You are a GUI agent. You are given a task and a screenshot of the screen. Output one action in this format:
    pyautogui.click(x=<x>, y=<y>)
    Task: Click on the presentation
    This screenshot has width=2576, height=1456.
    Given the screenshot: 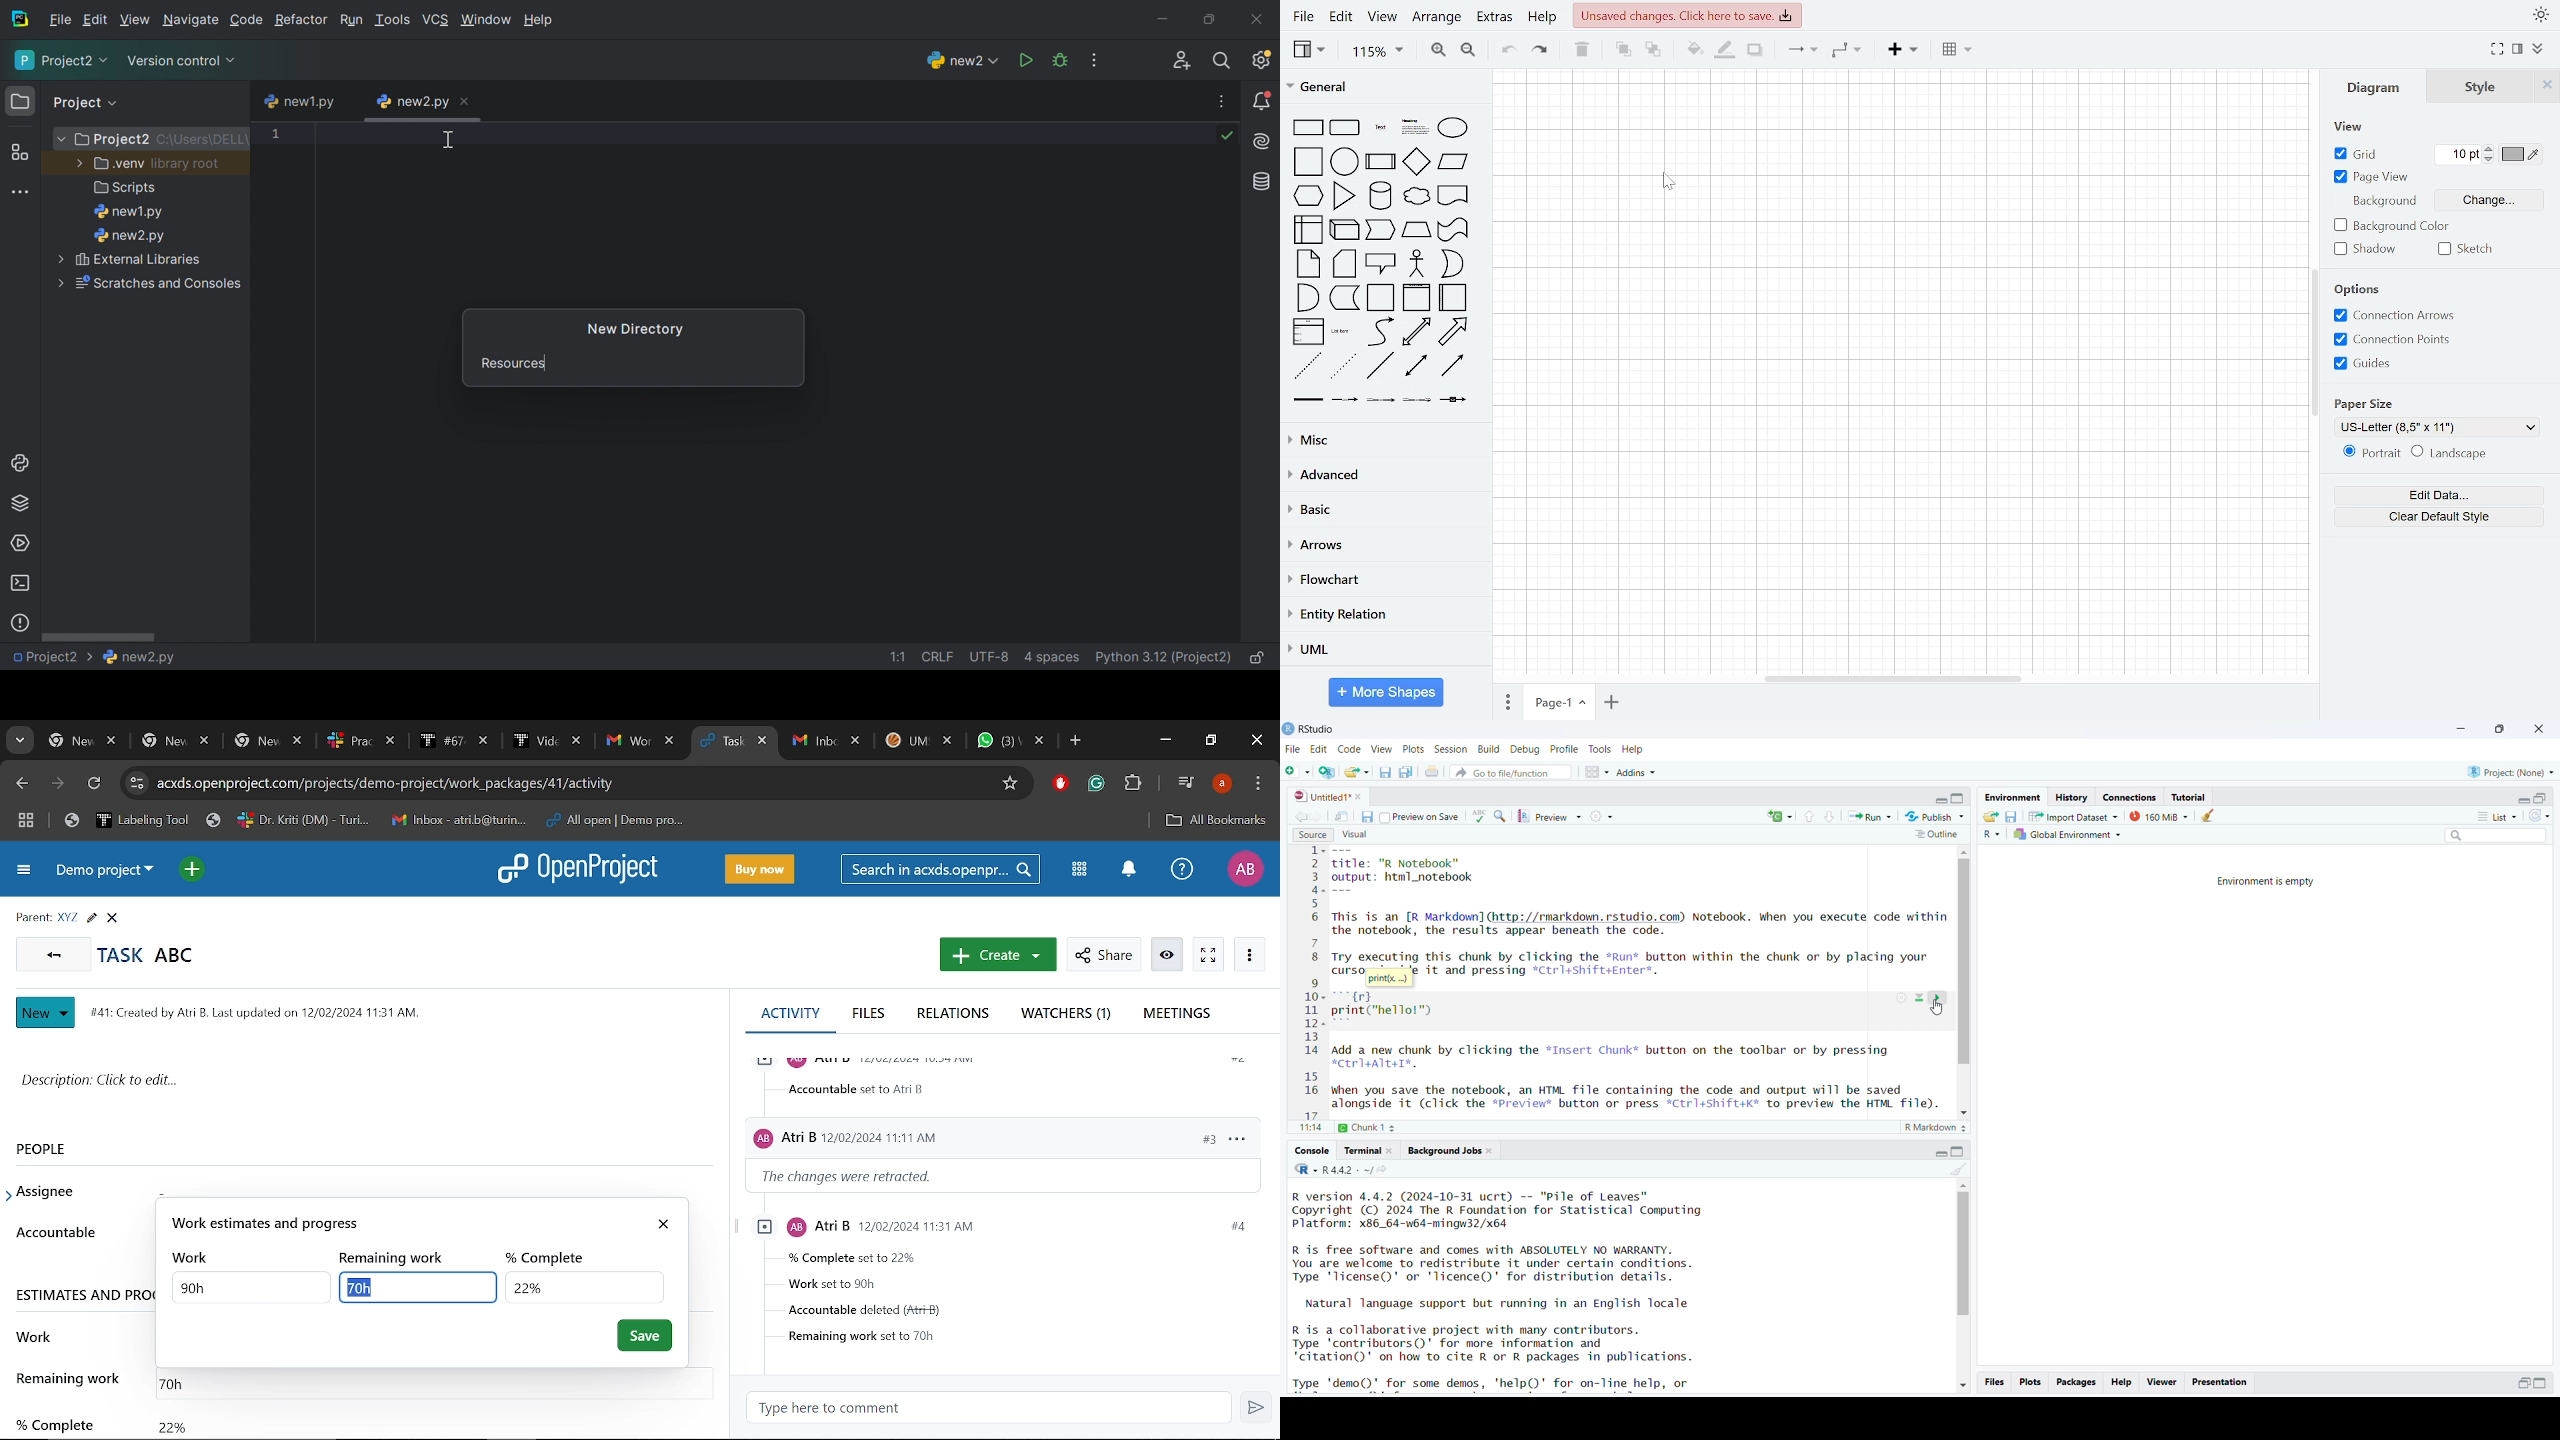 What is the action you would take?
    pyautogui.click(x=2219, y=1381)
    